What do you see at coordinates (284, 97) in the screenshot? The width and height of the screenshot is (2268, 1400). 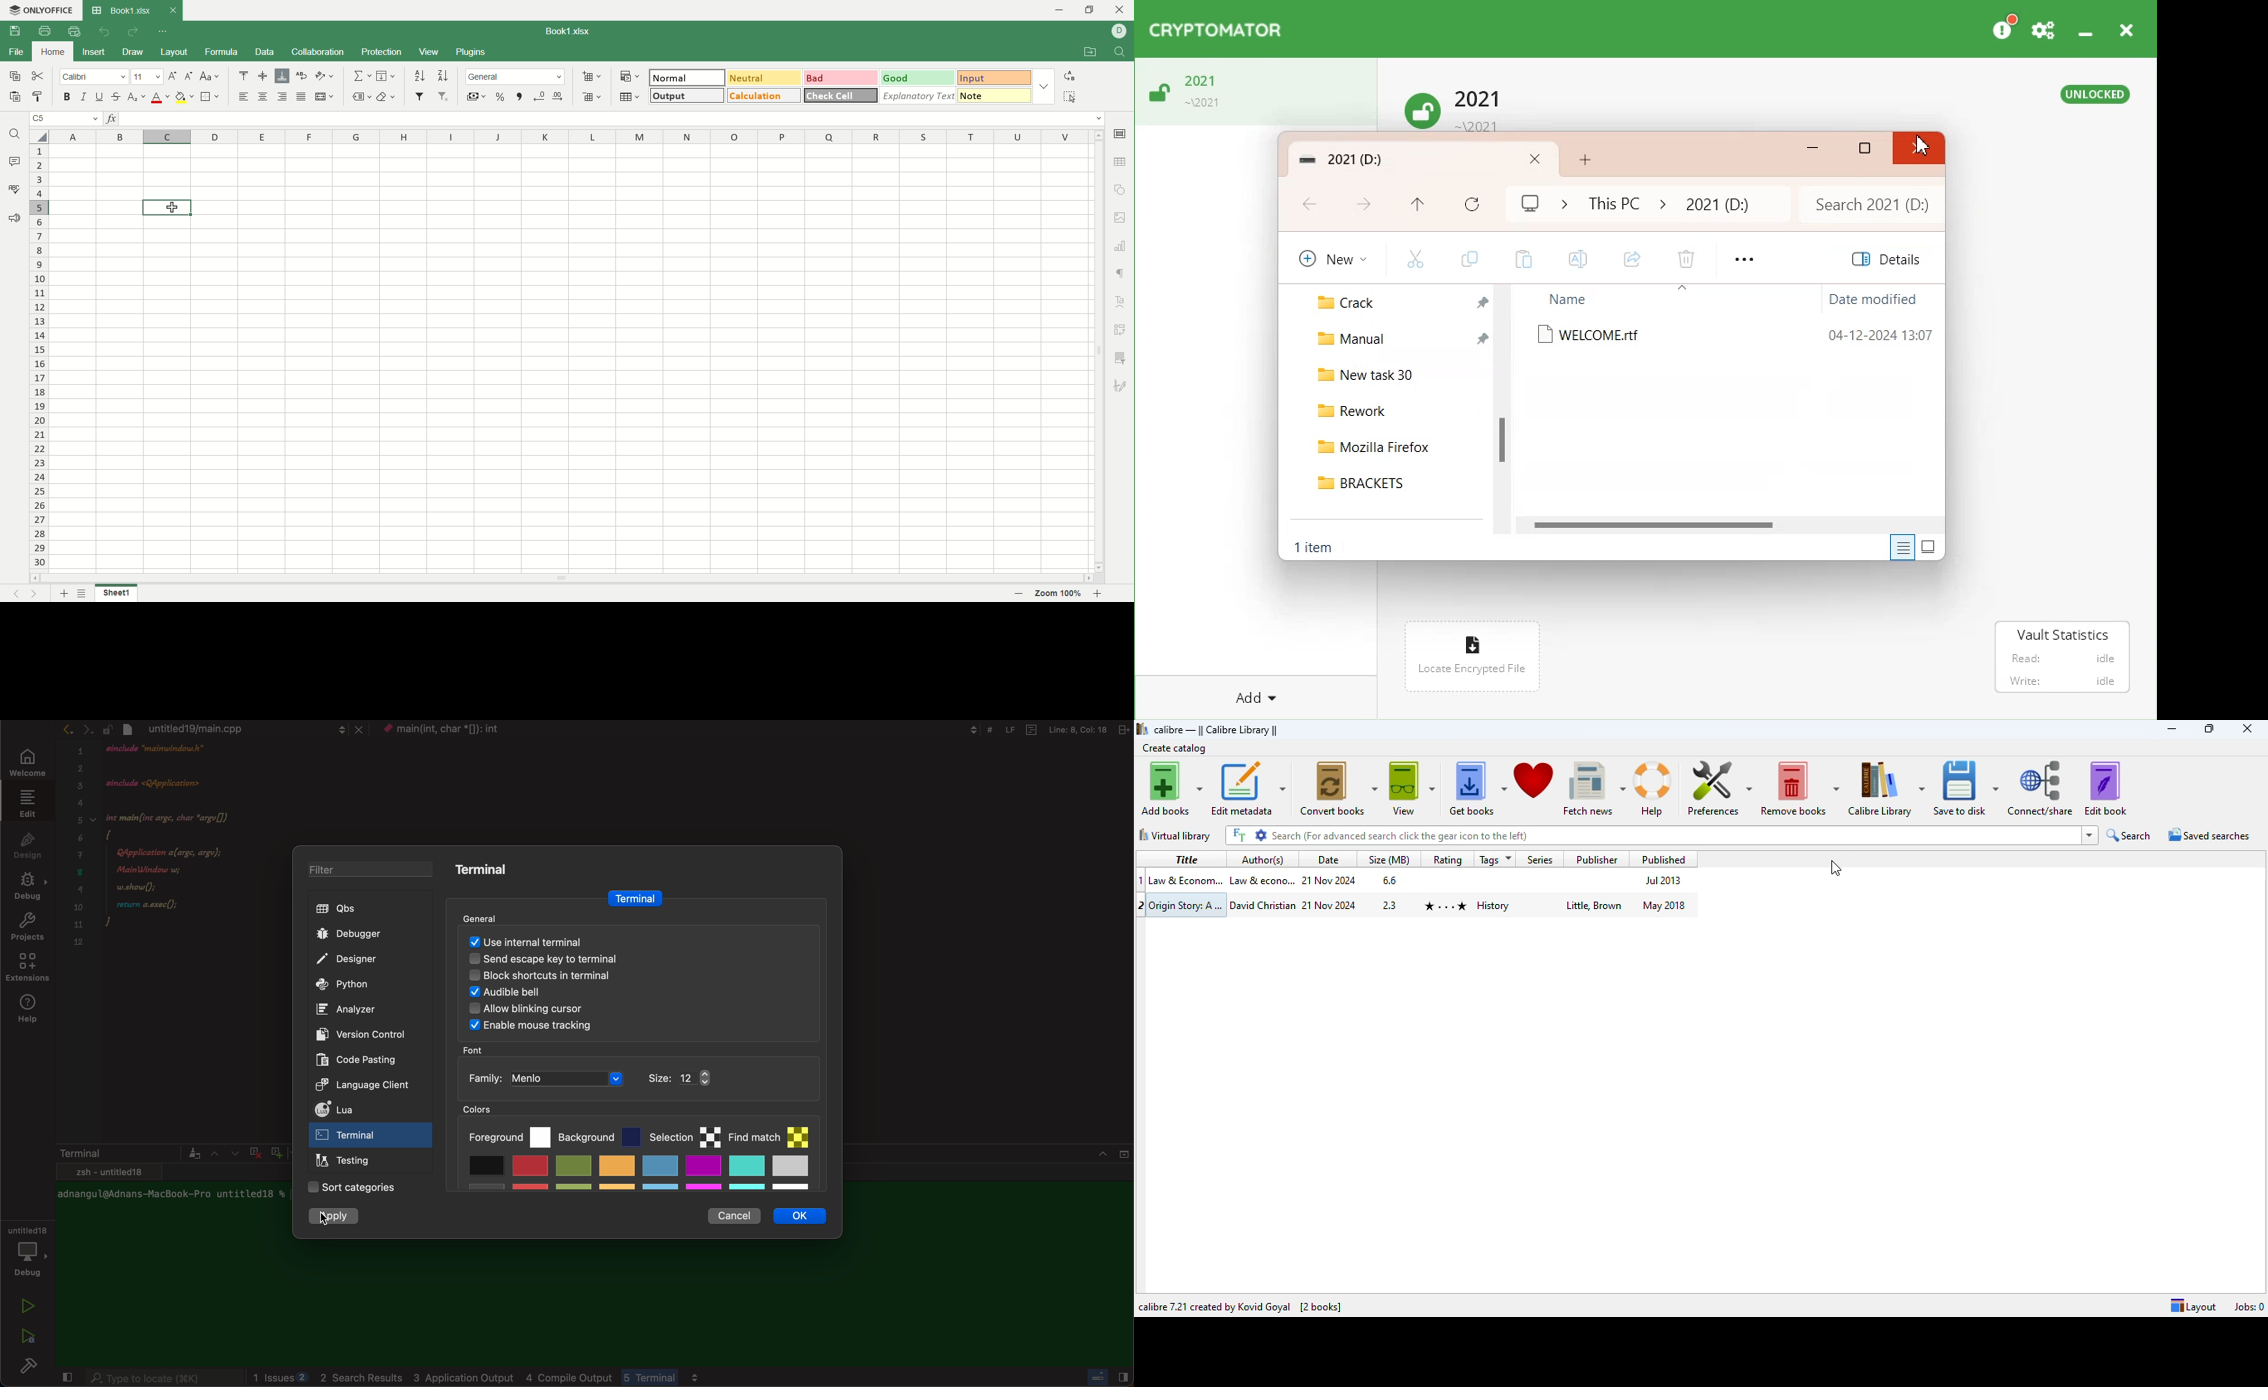 I see `align right` at bounding box center [284, 97].